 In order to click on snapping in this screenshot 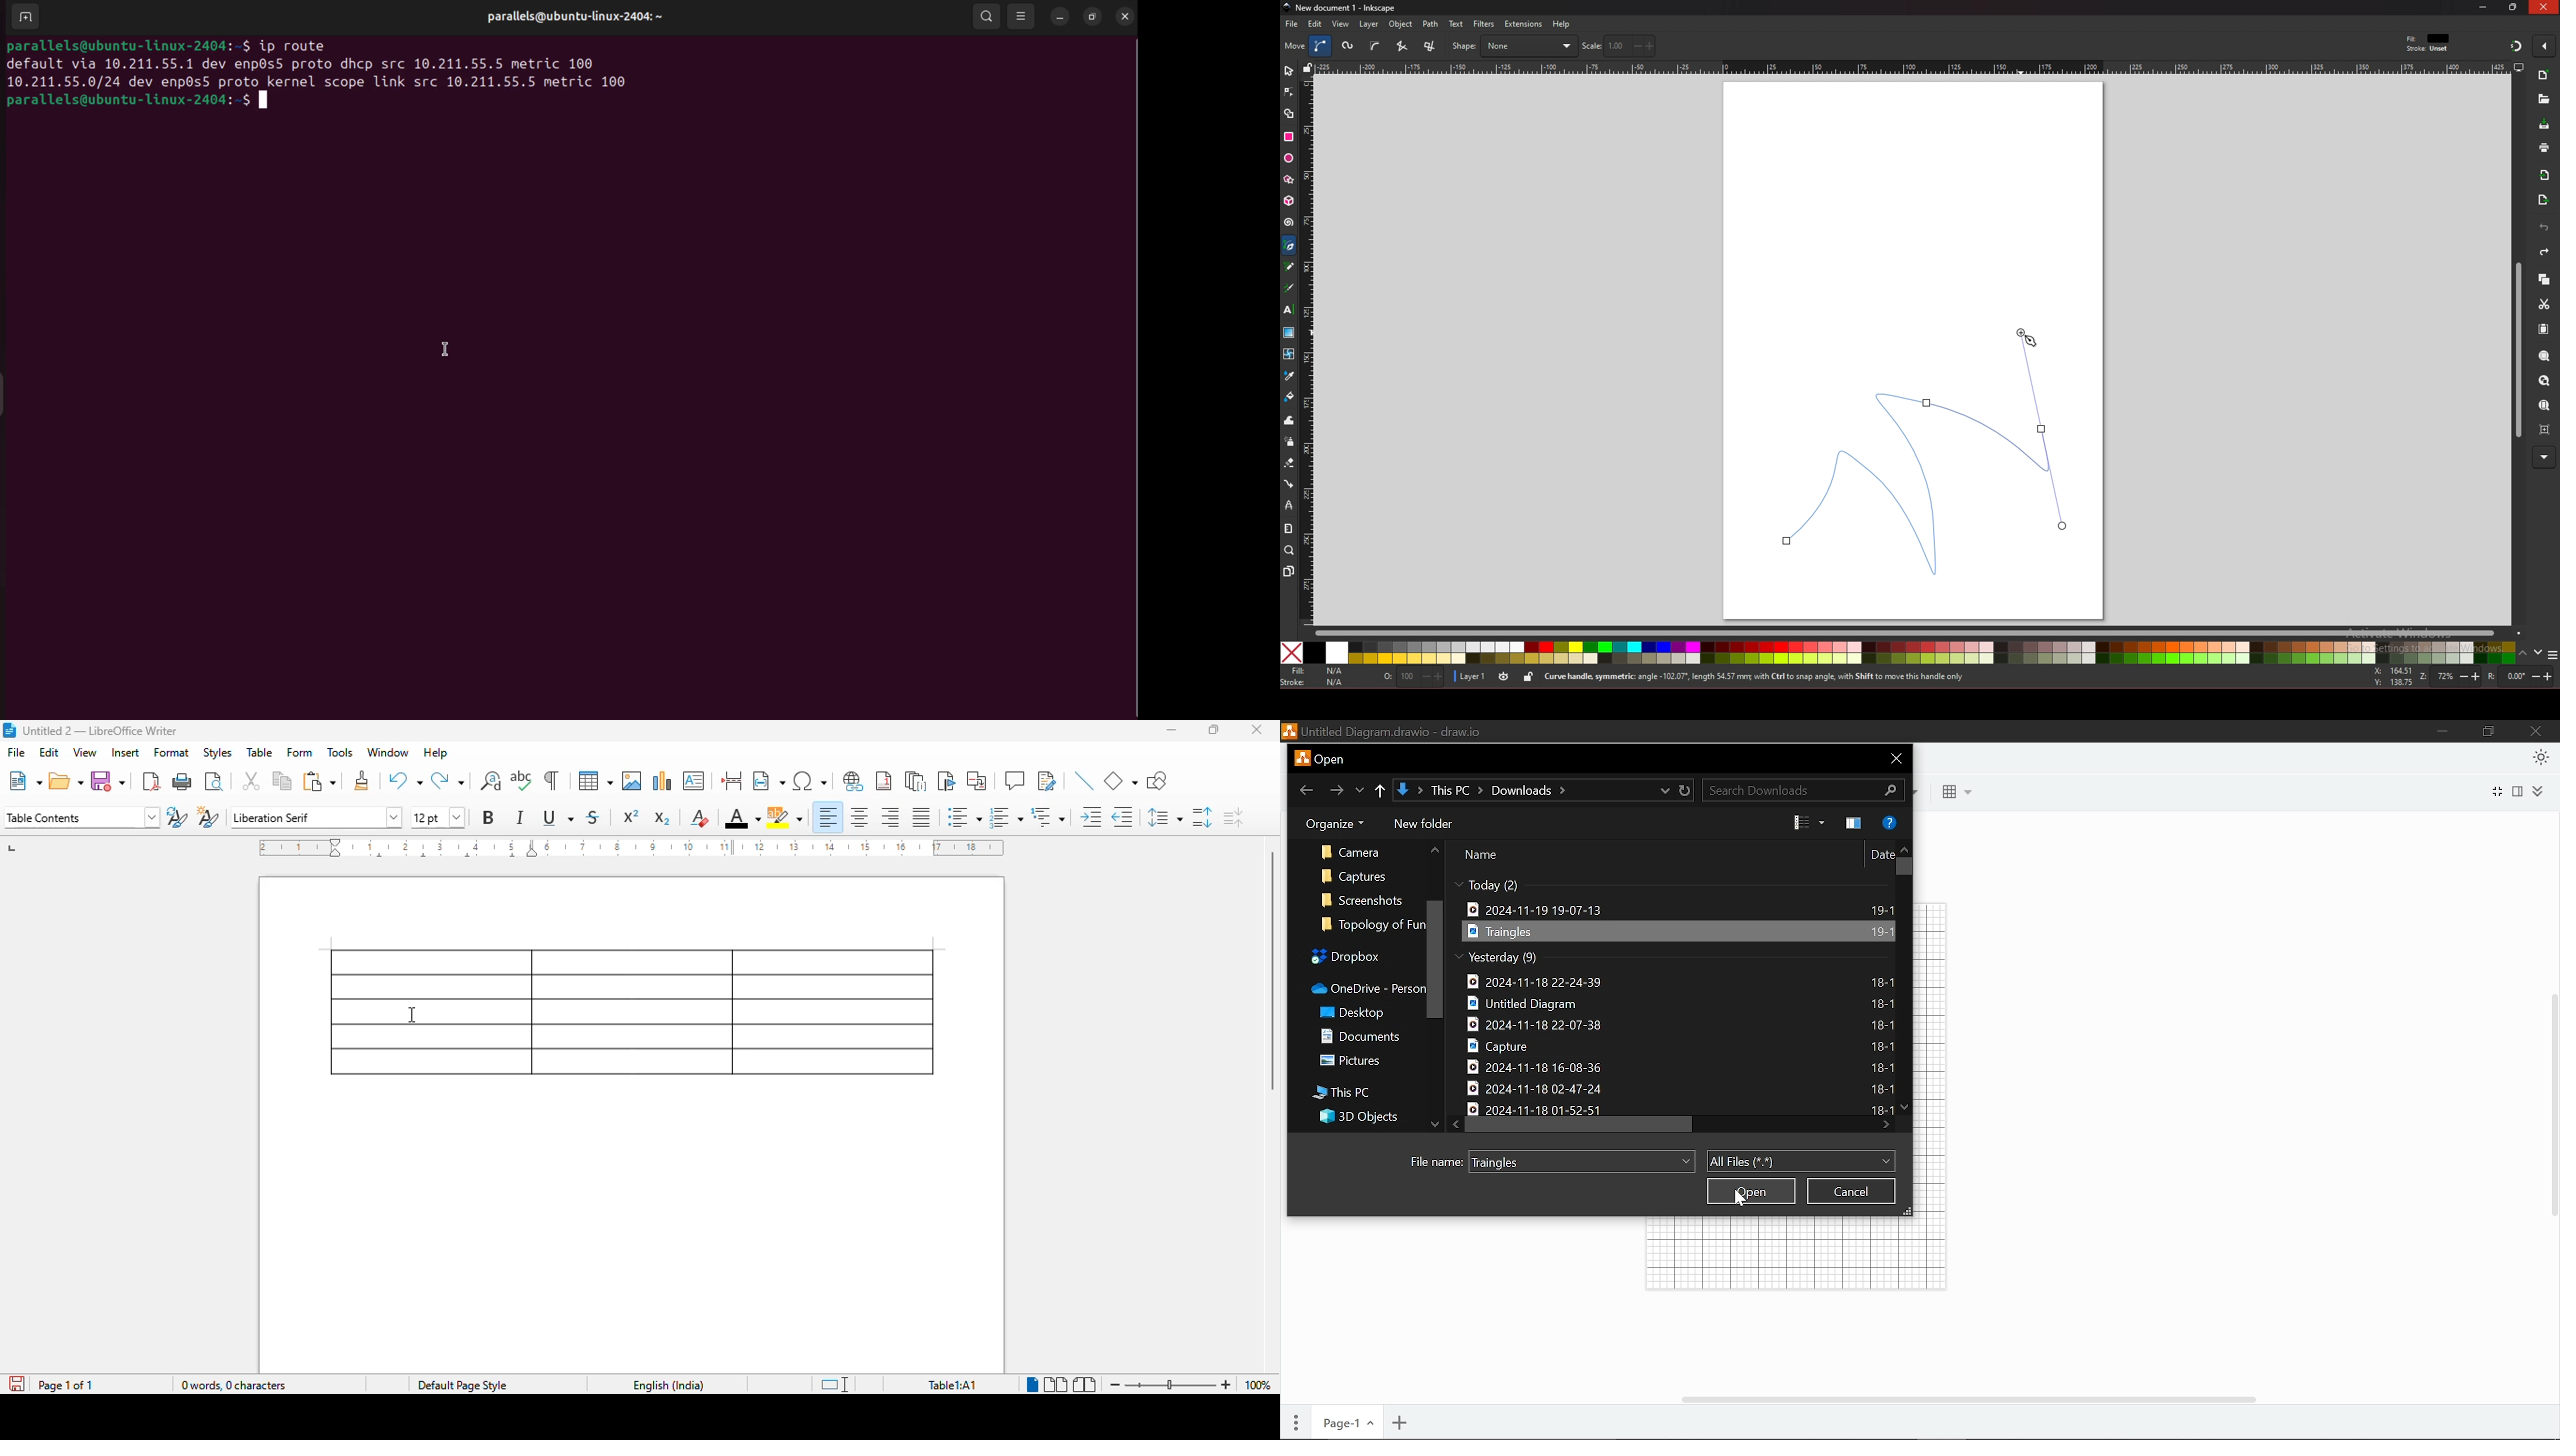, I will do `click(2516, 45)`.